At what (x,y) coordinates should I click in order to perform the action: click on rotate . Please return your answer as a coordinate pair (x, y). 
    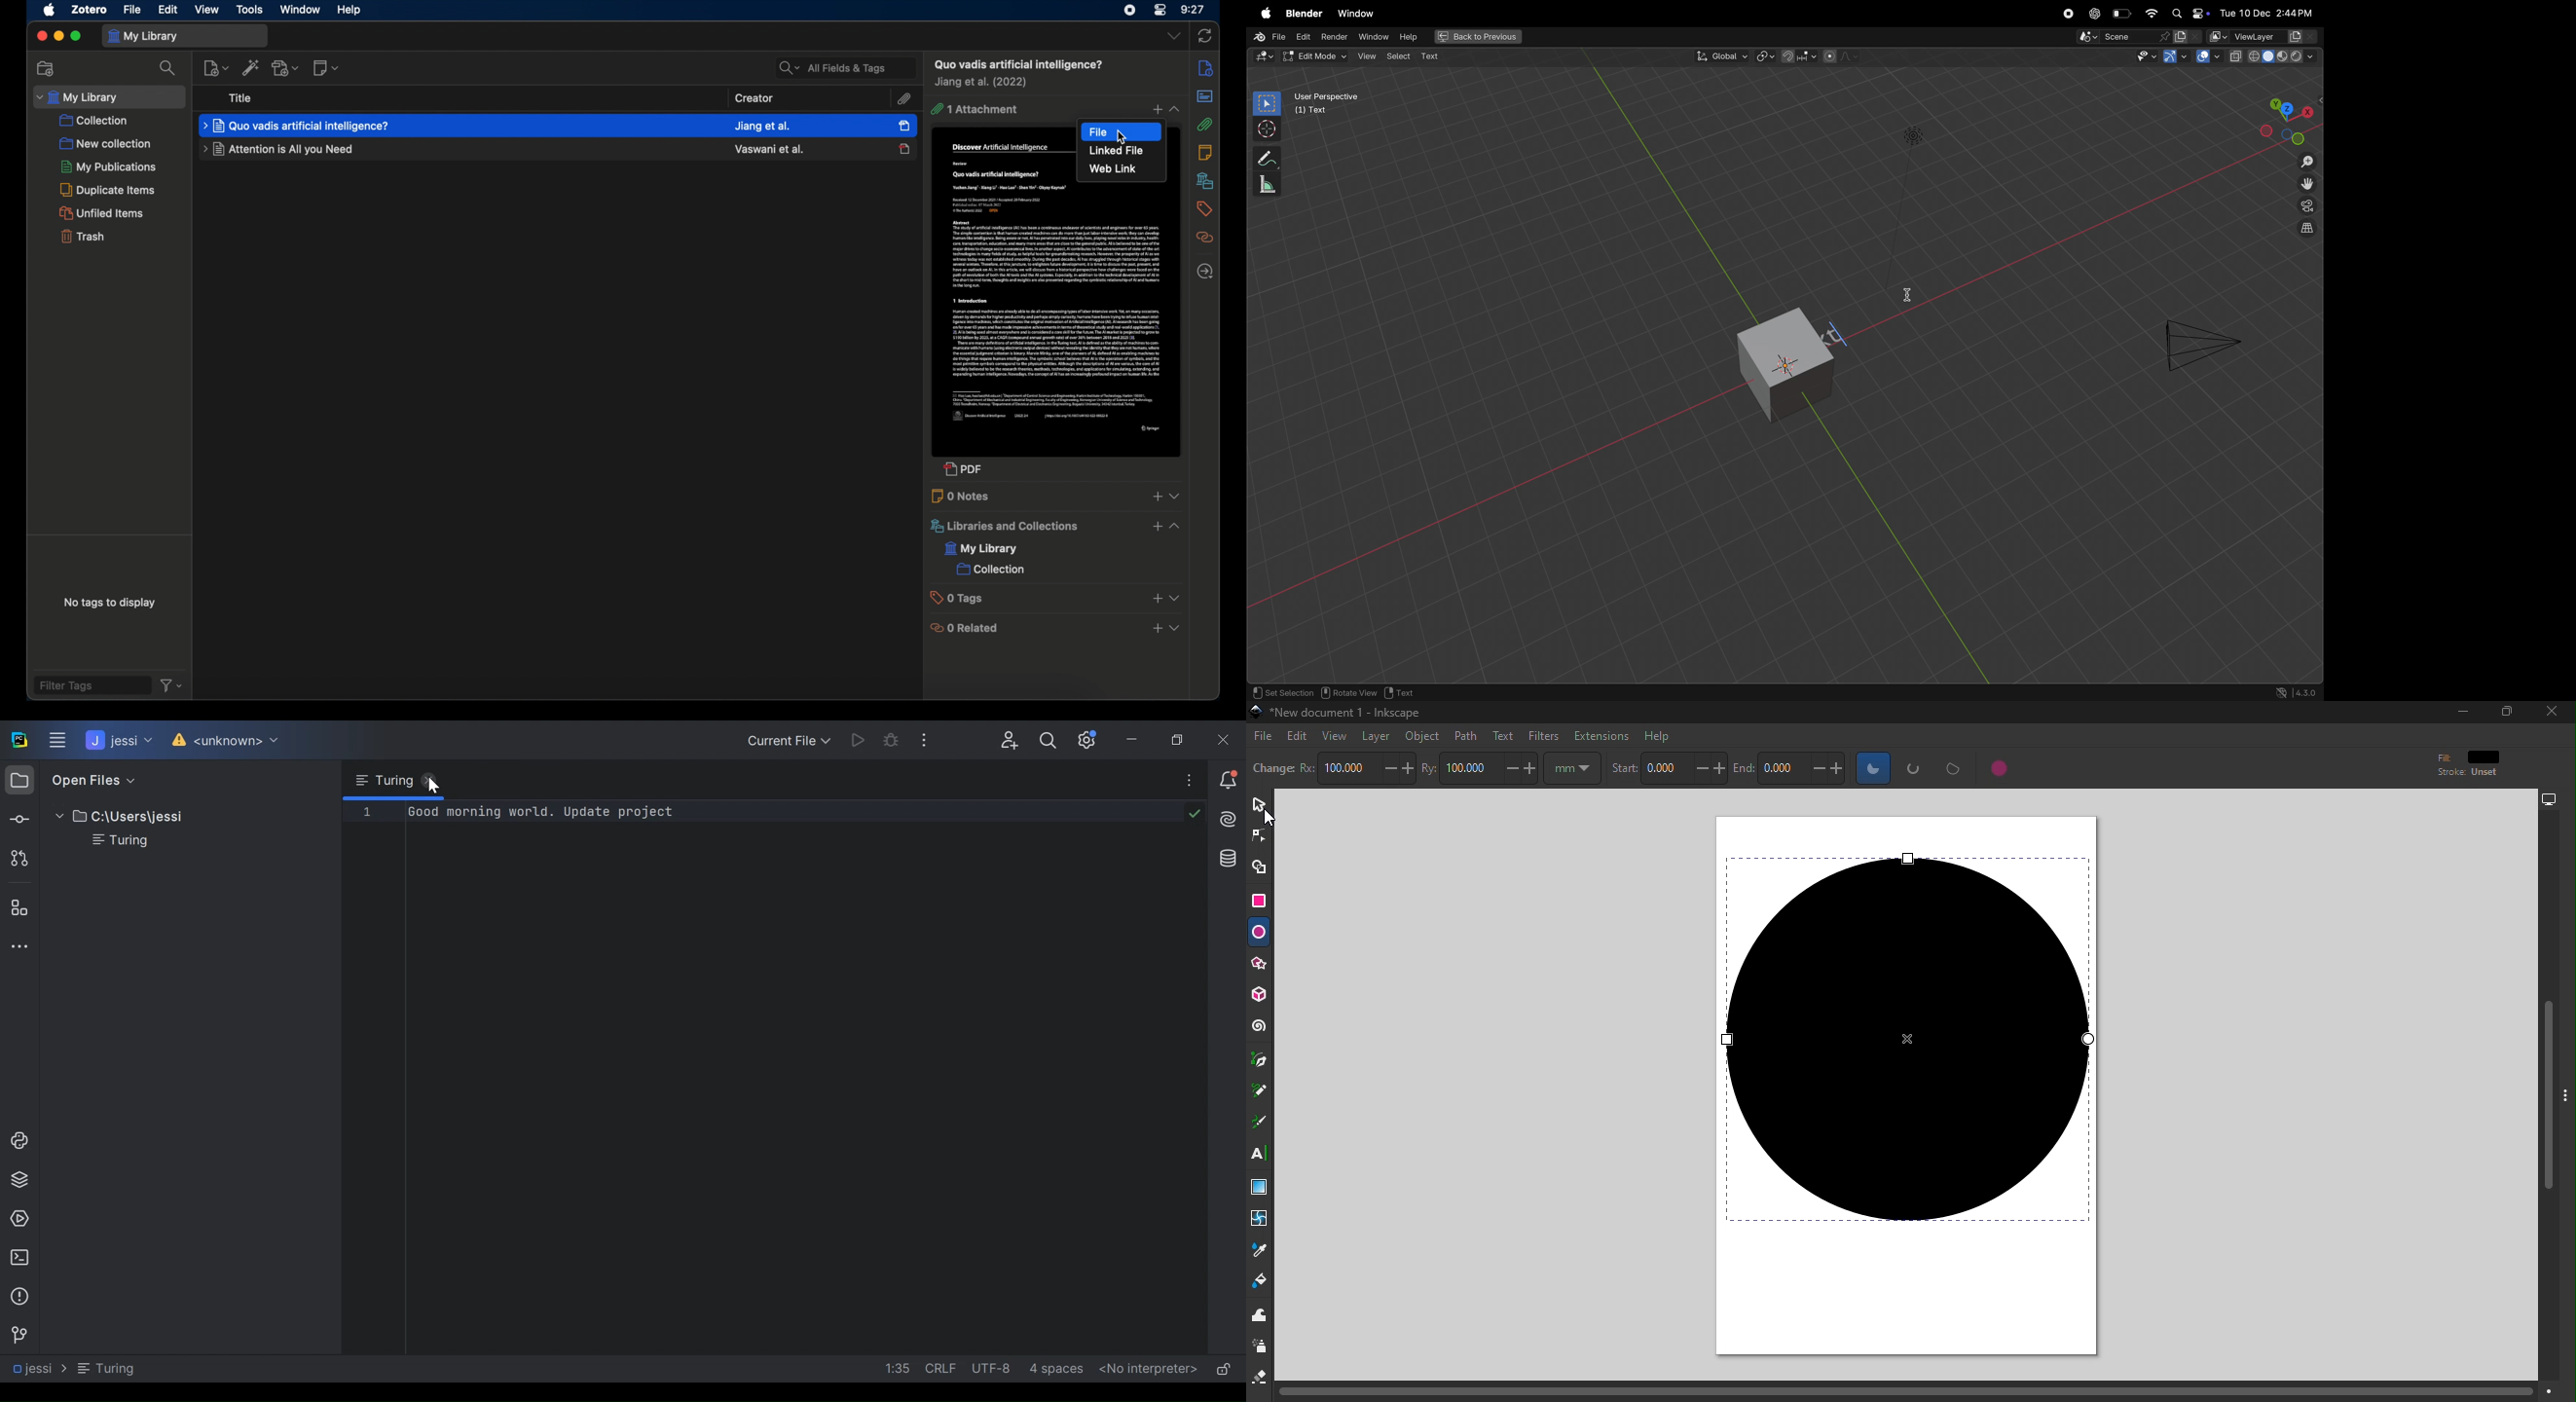
    Looking at the image, I should click on (1264, 183).